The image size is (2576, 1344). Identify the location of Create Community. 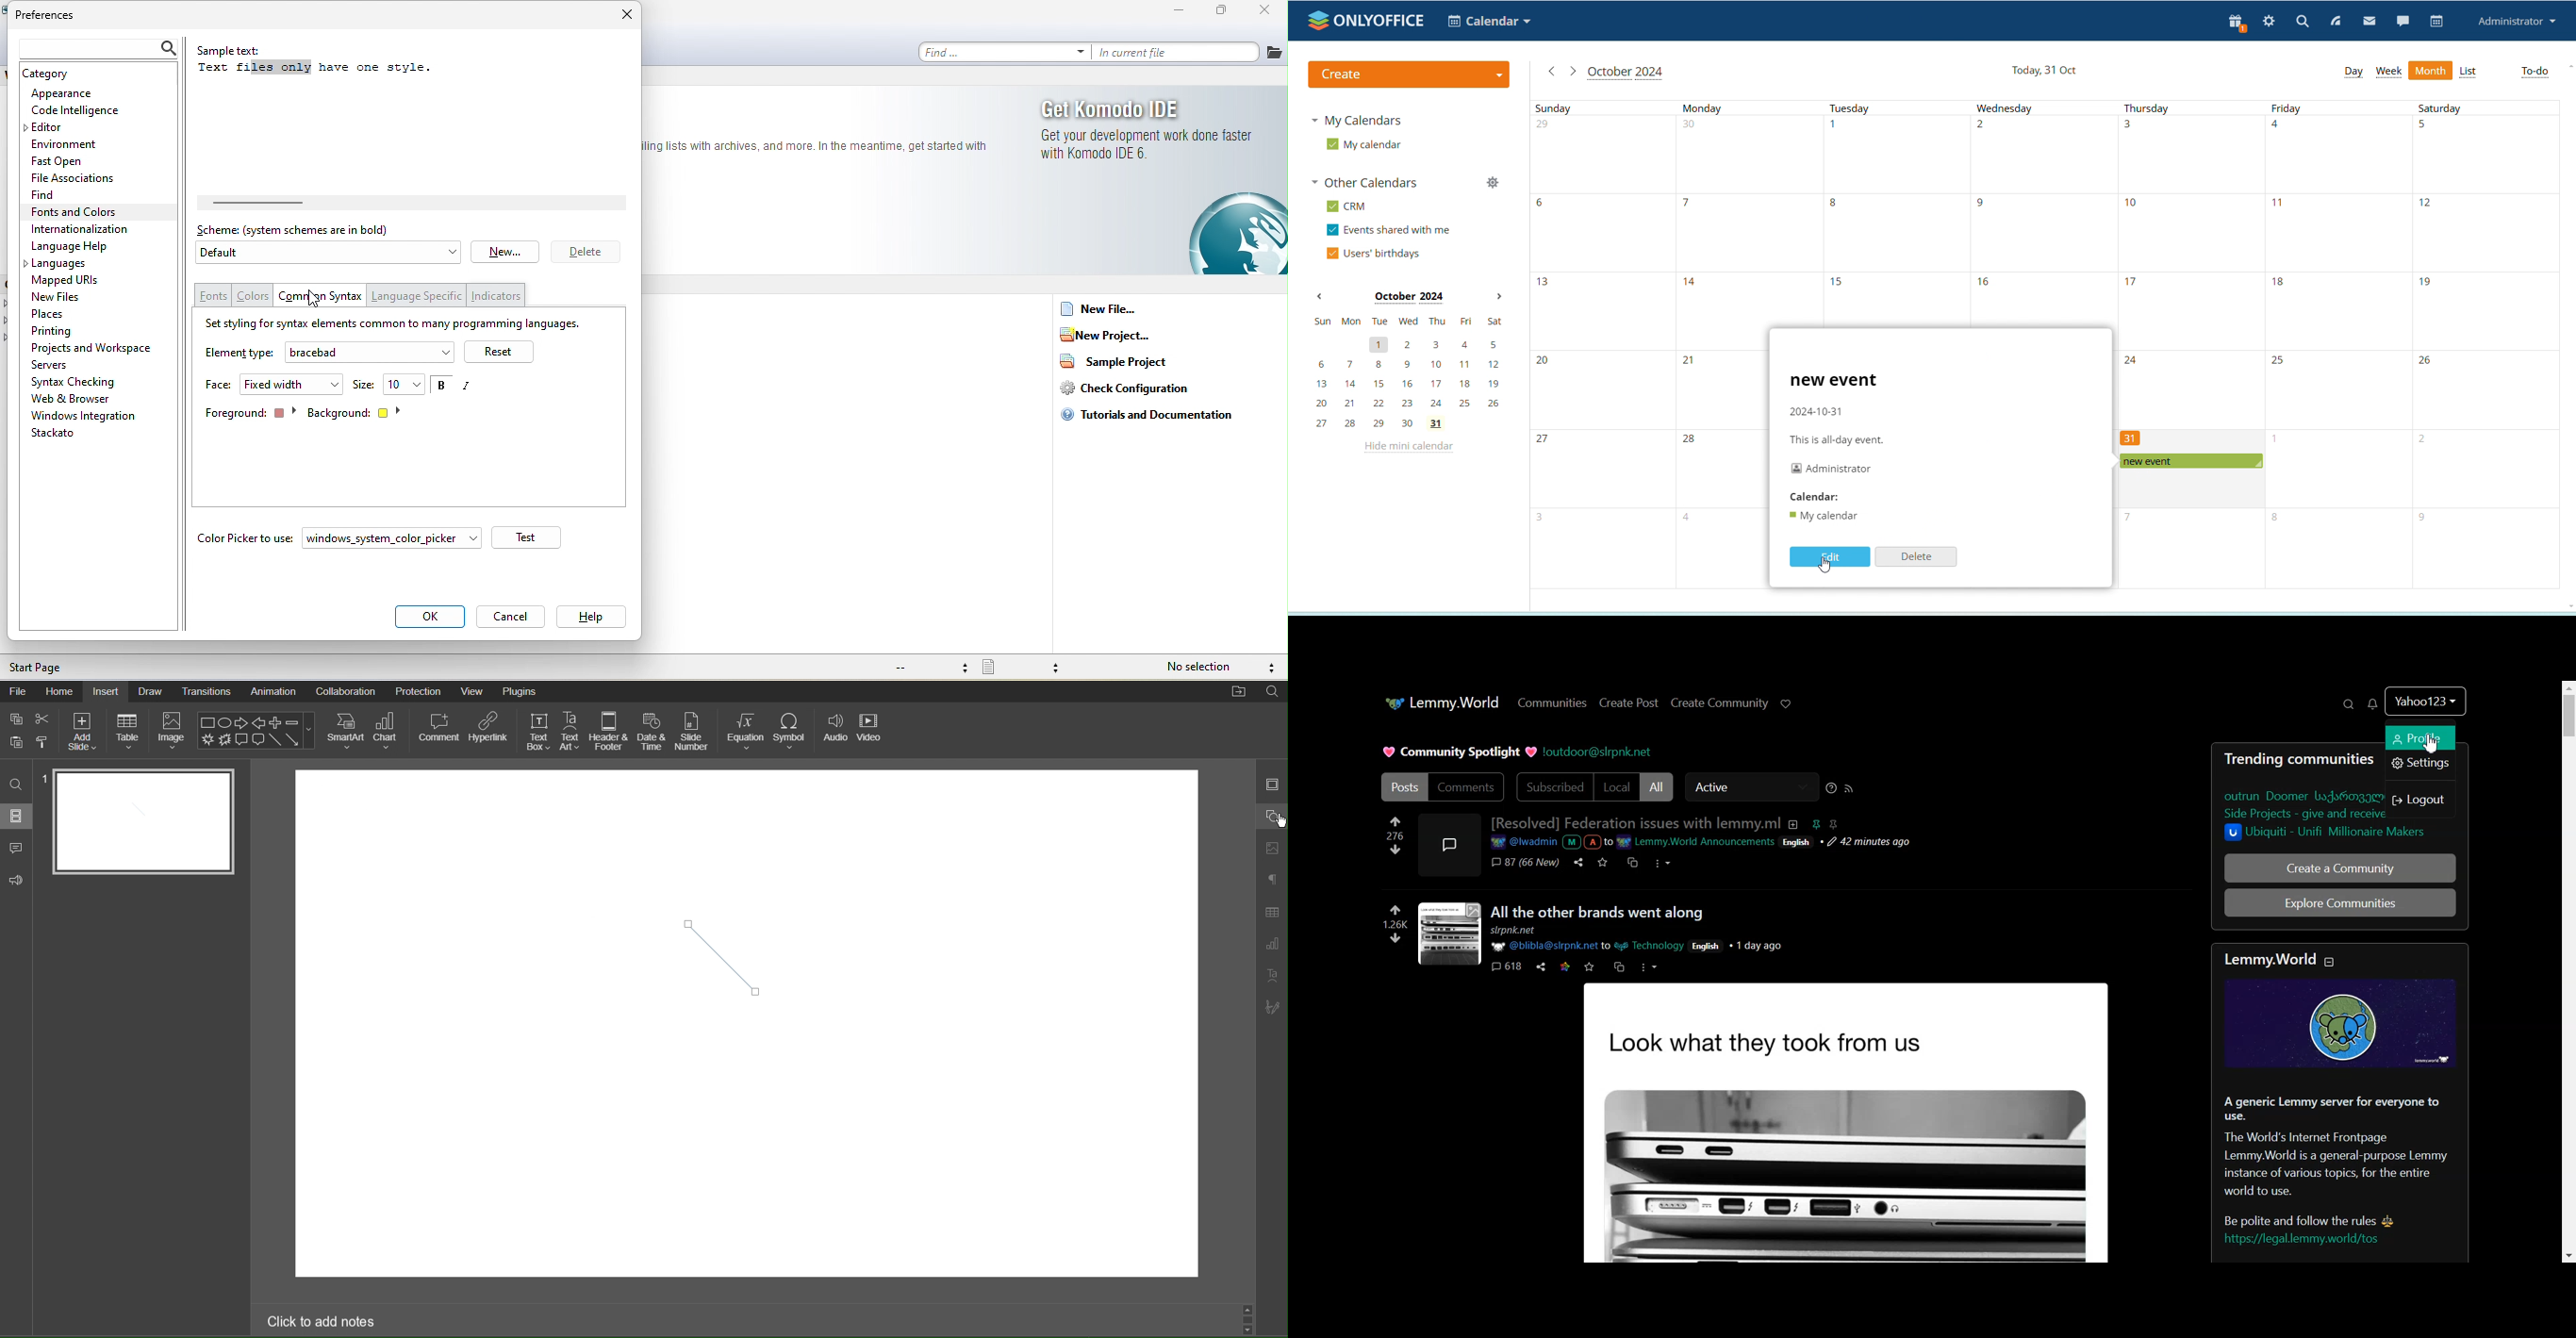
(1718, 704).